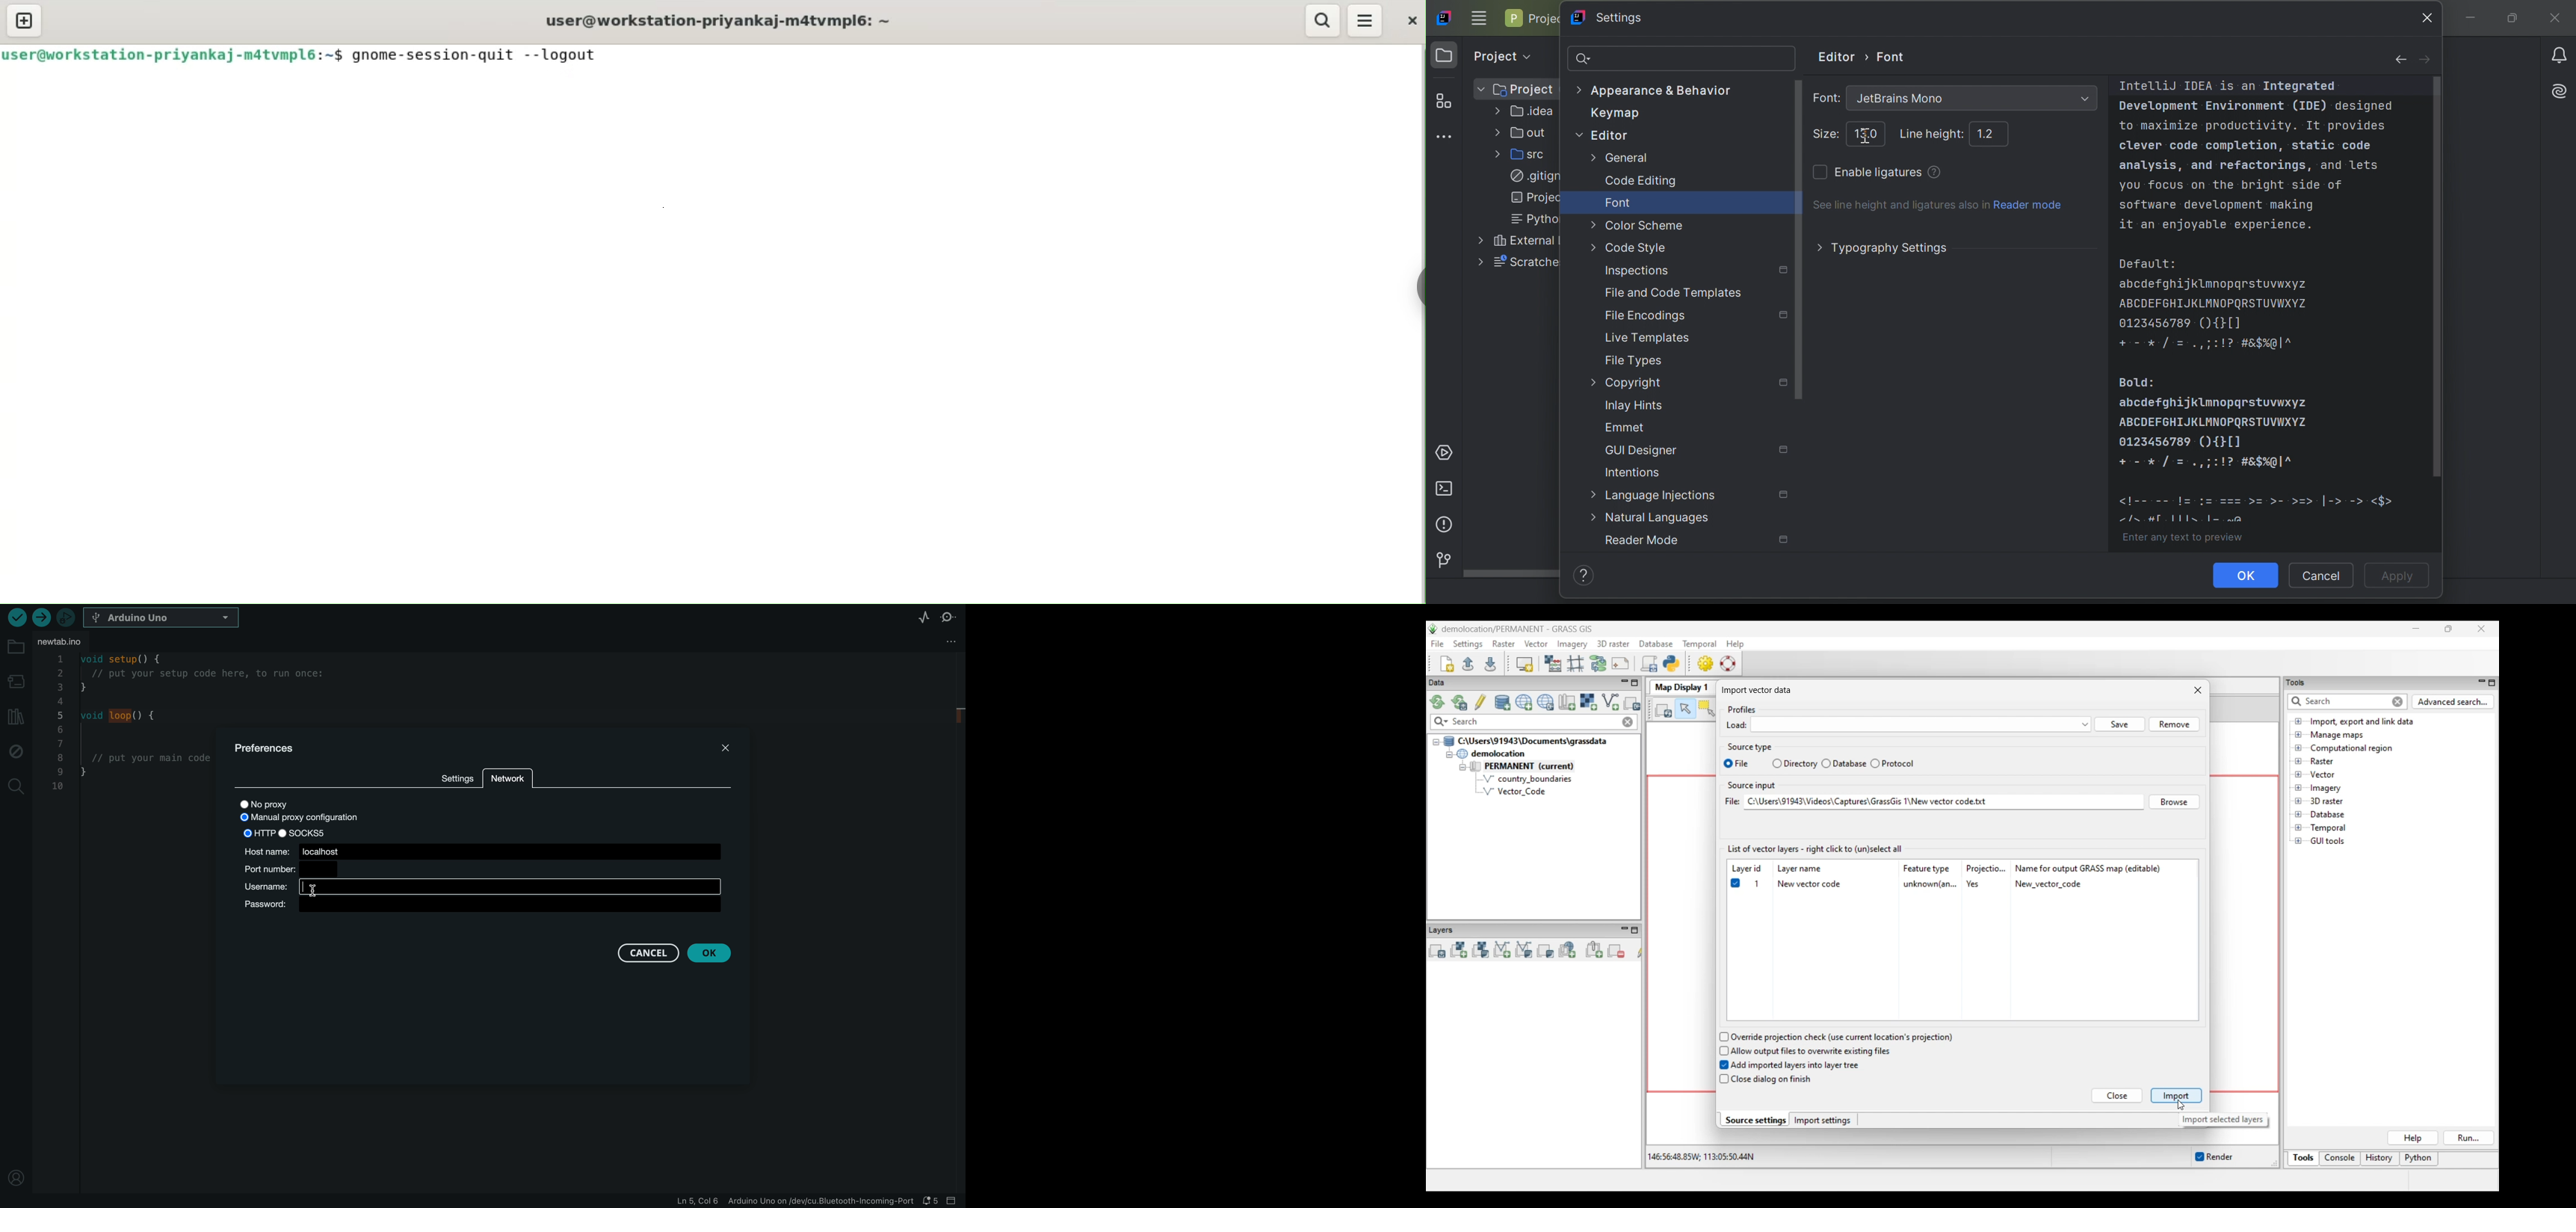 This screenshot has height=1232, width=2576. What do you see at coordinates (1613, 643) in the screenshot?
I see `3D raster menu` at bounding box center [1613, 643].